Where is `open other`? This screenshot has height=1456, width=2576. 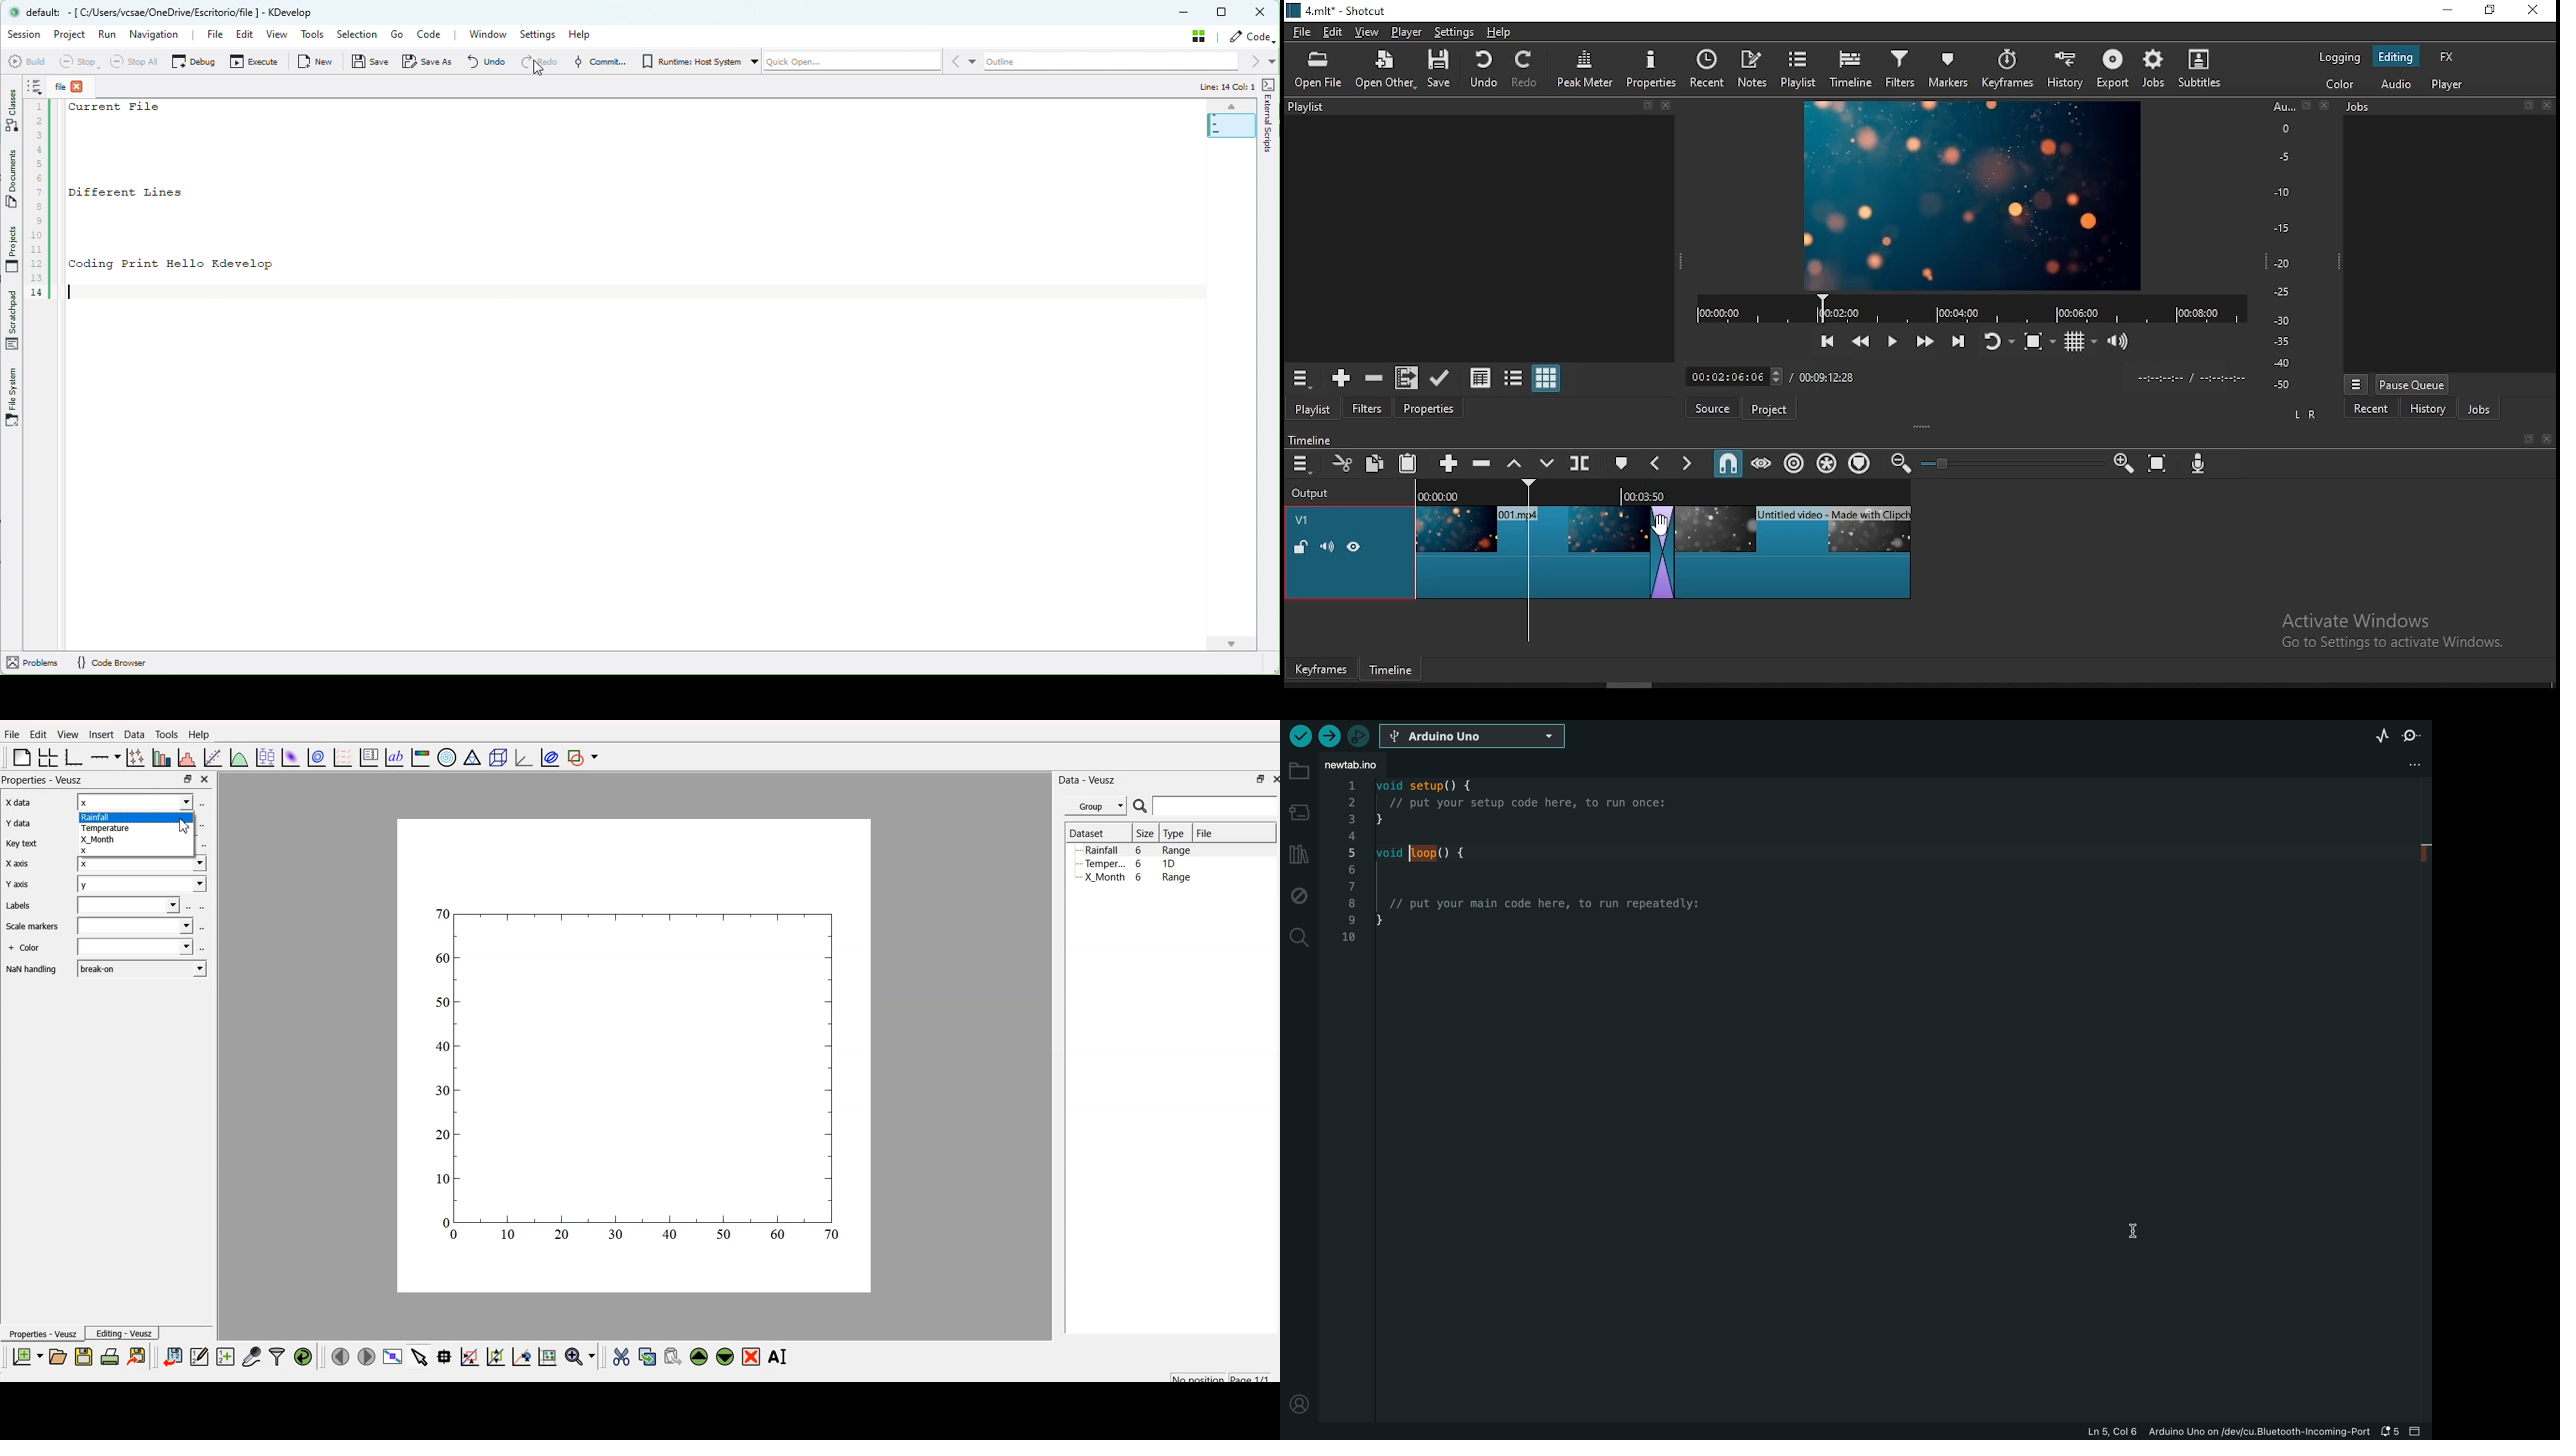
open other is located at coordinates (1387, 70).